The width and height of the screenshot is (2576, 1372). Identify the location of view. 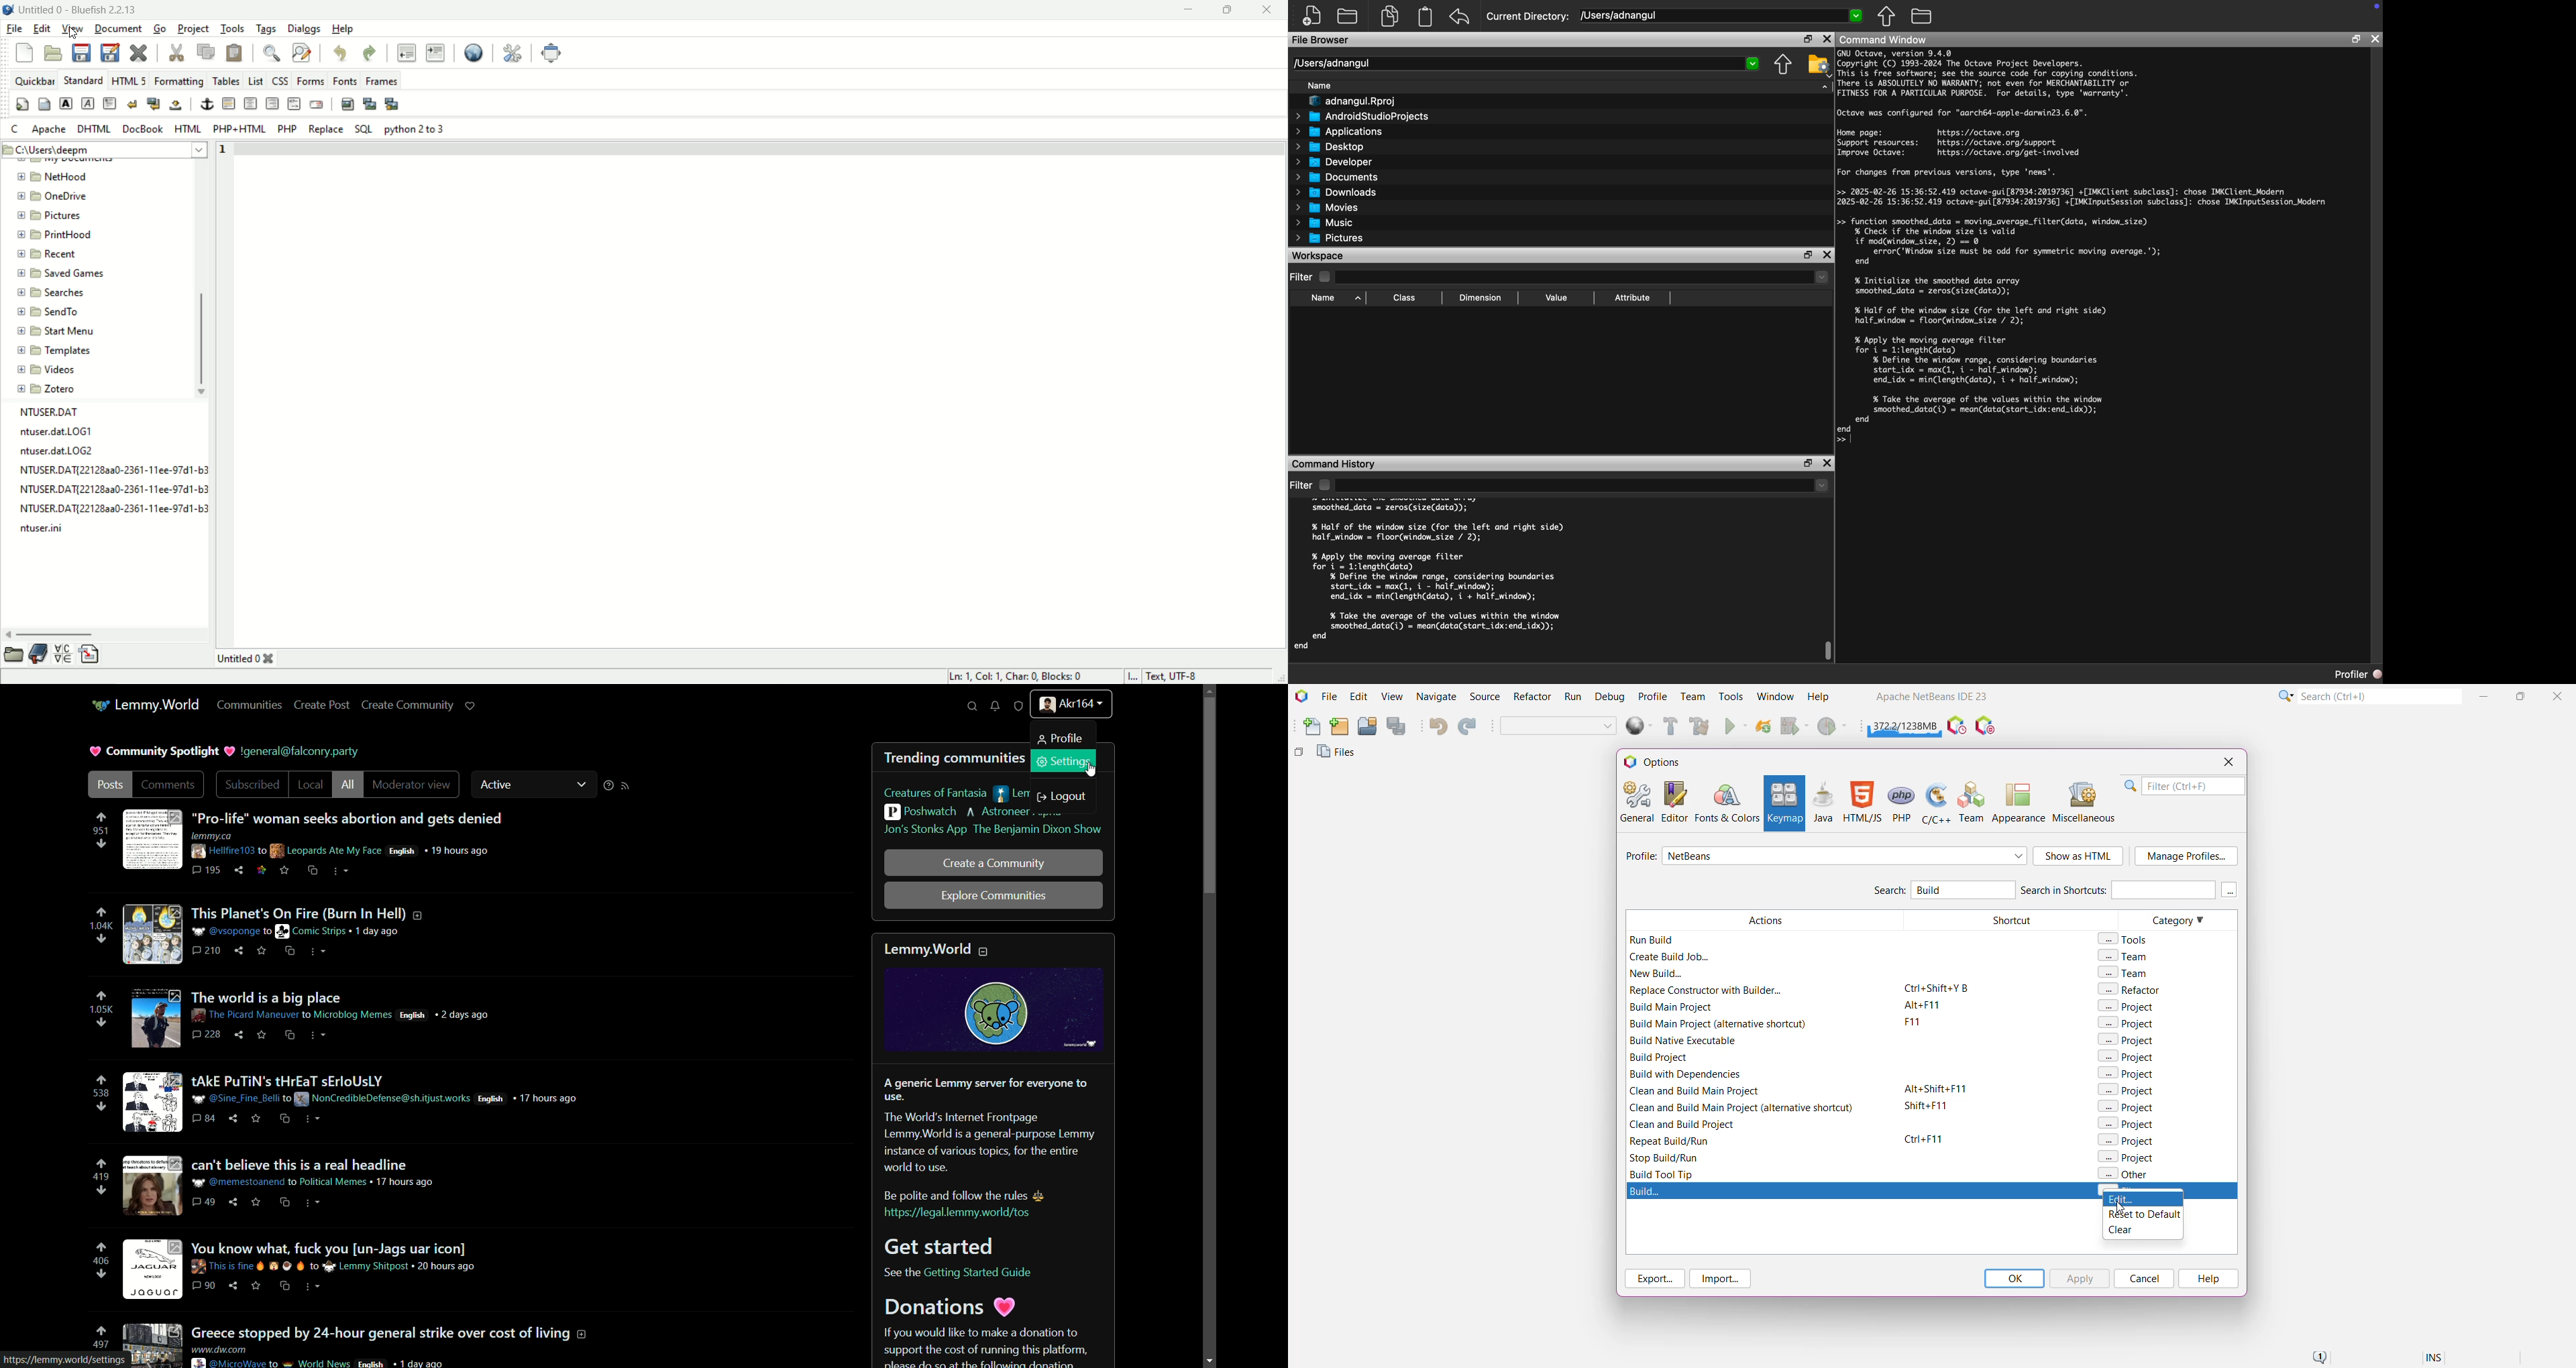
(74, 27).